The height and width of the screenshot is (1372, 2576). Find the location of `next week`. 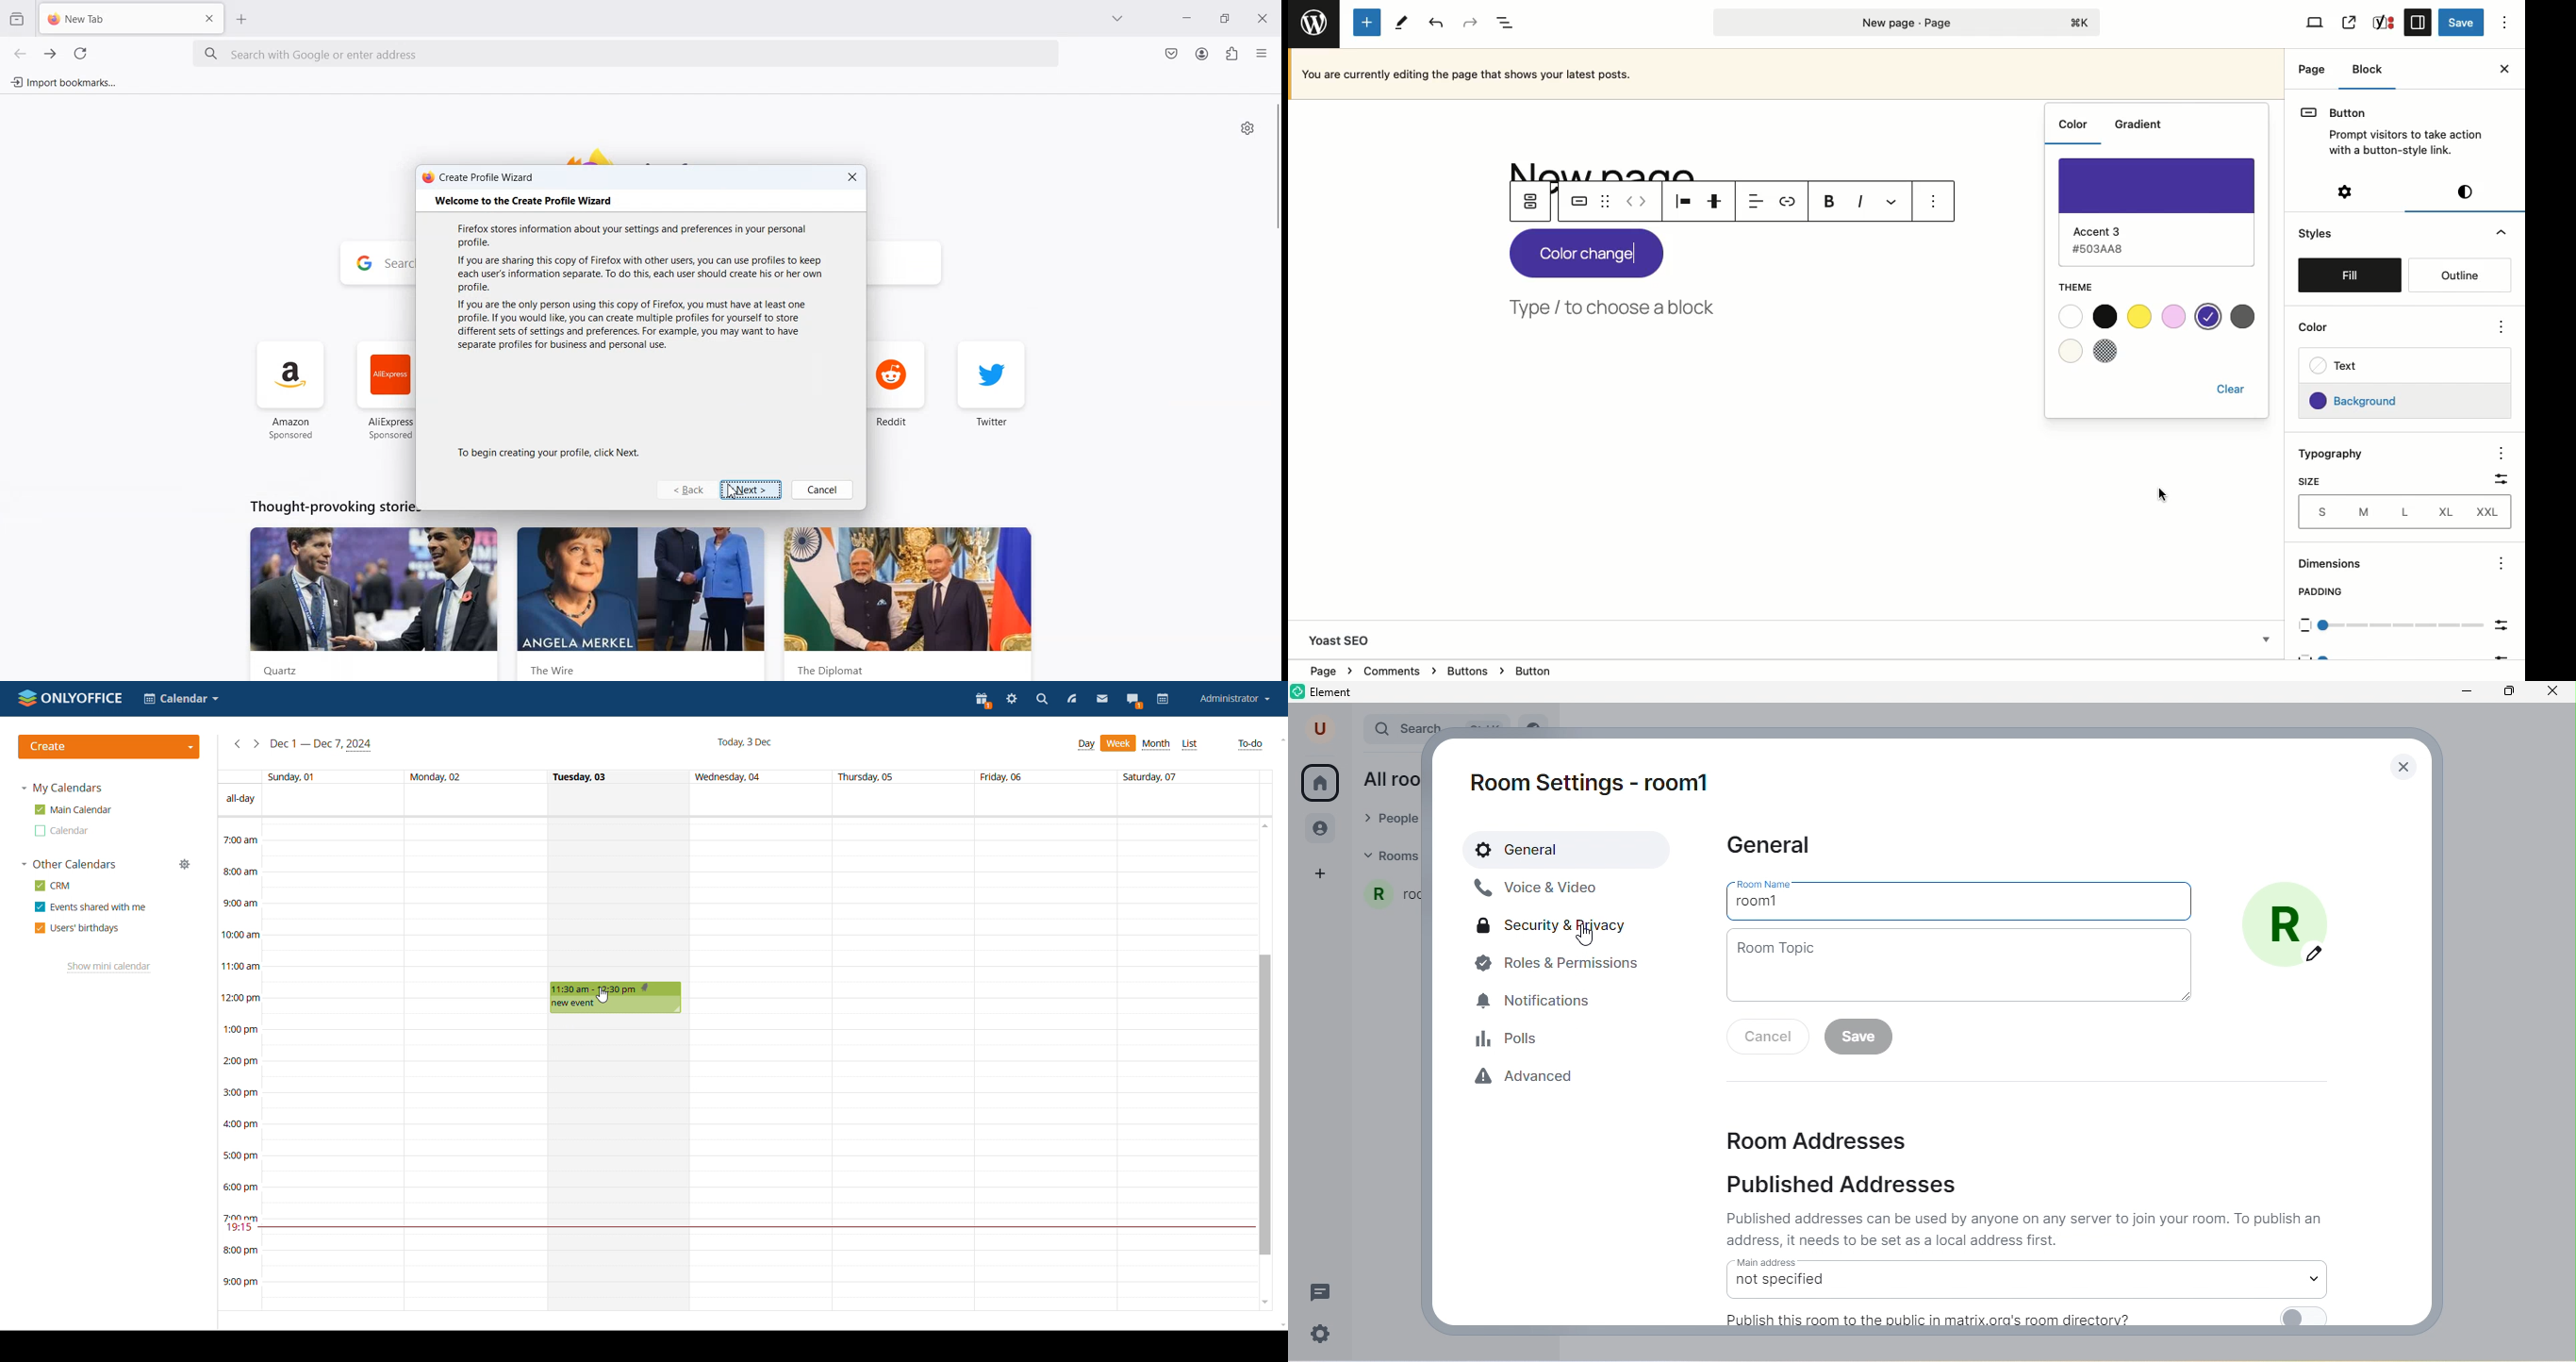

next week is located at coordinates (257, 744).